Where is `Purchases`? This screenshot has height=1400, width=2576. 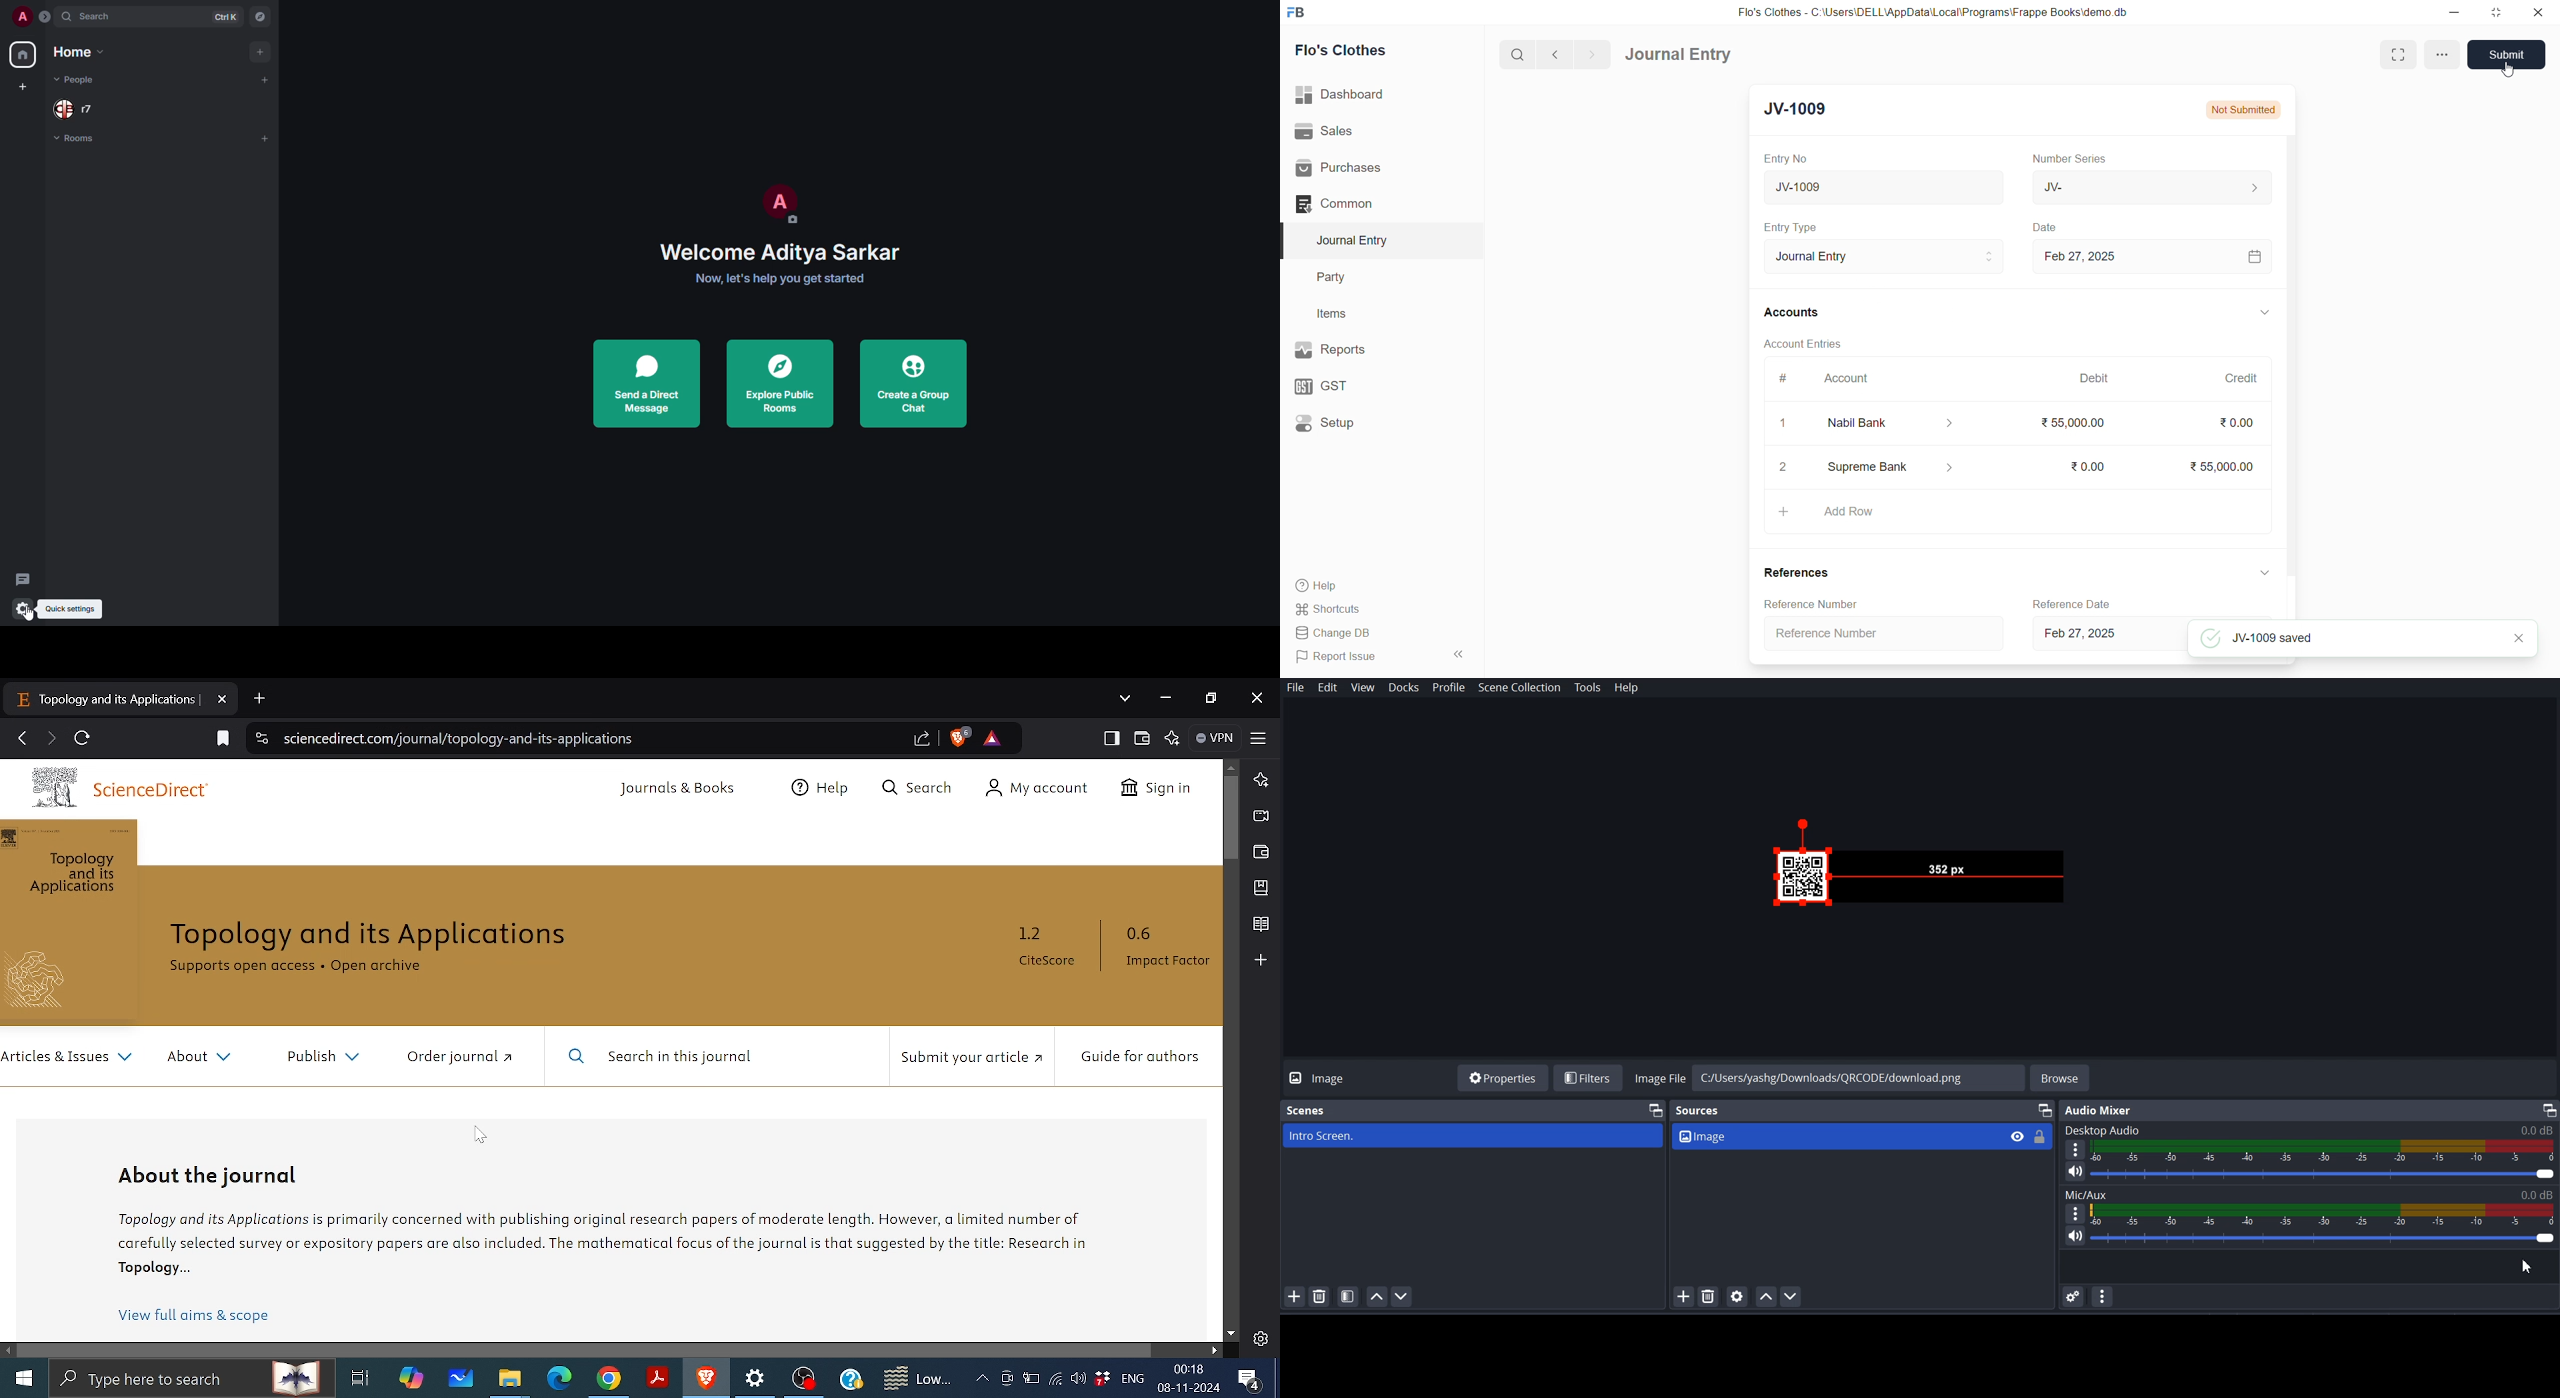 Purchases is located at coordinates (1361, 169).